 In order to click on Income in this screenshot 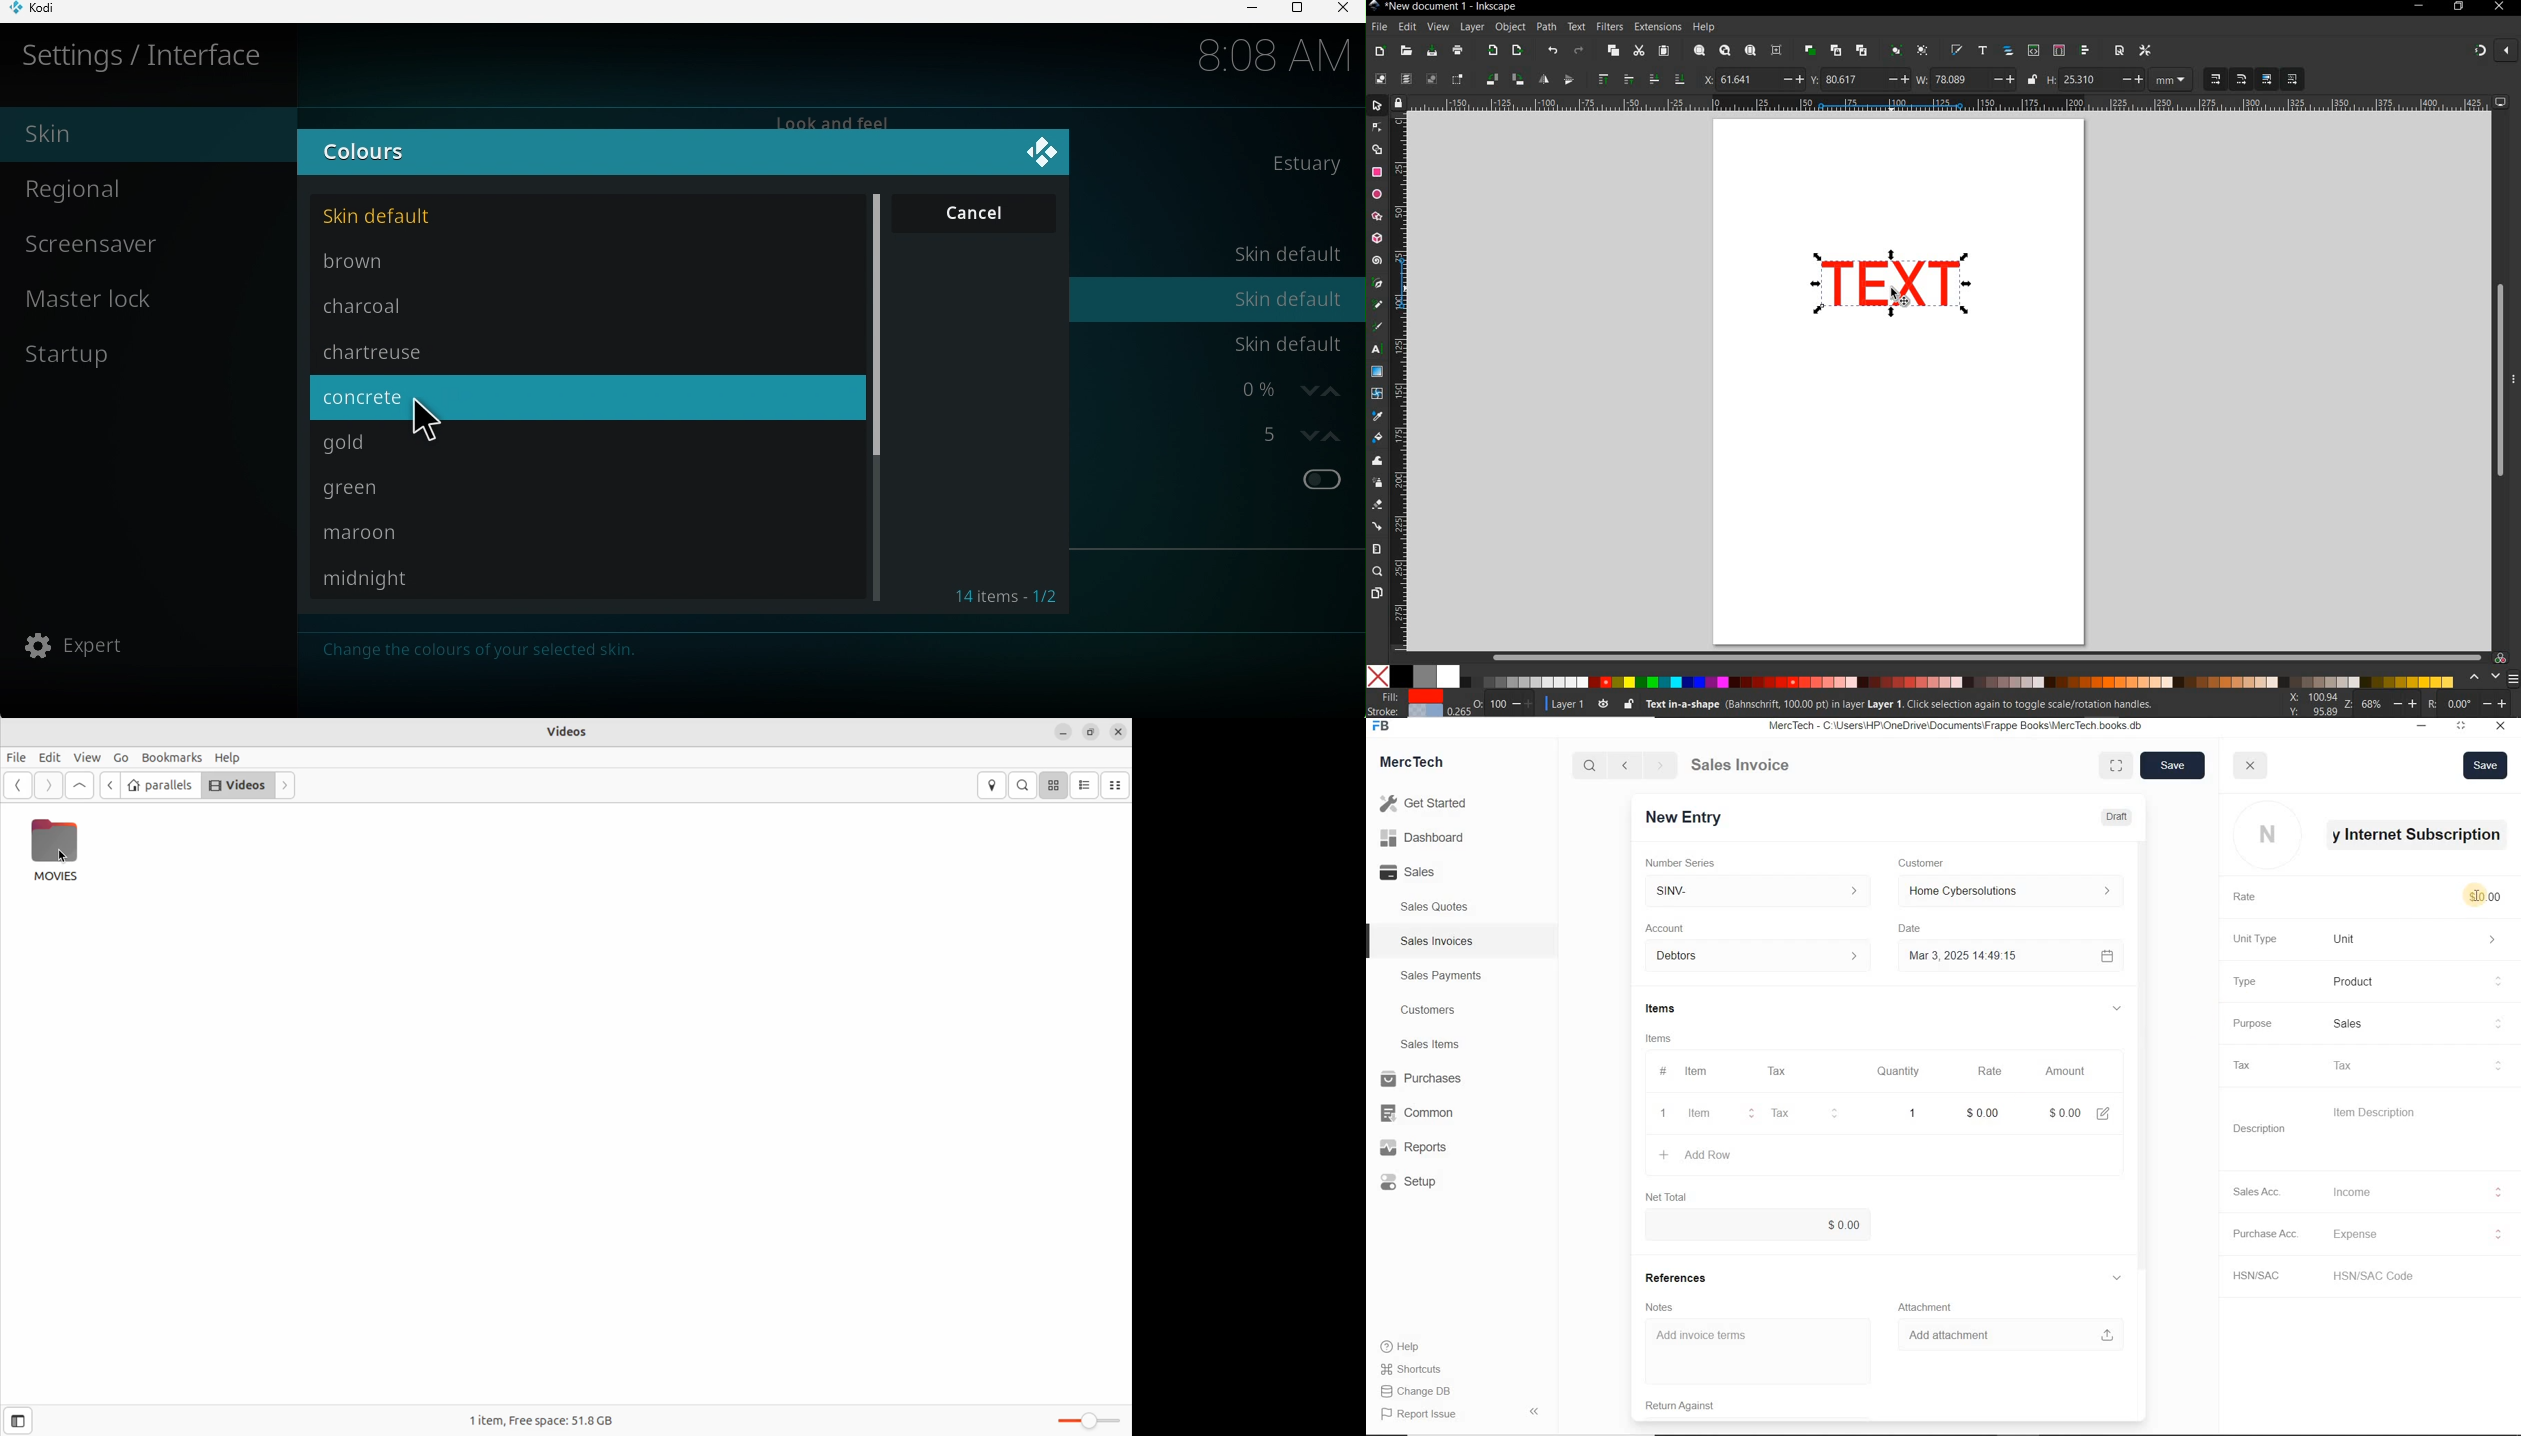, I will do `click(2414, 1191)`.